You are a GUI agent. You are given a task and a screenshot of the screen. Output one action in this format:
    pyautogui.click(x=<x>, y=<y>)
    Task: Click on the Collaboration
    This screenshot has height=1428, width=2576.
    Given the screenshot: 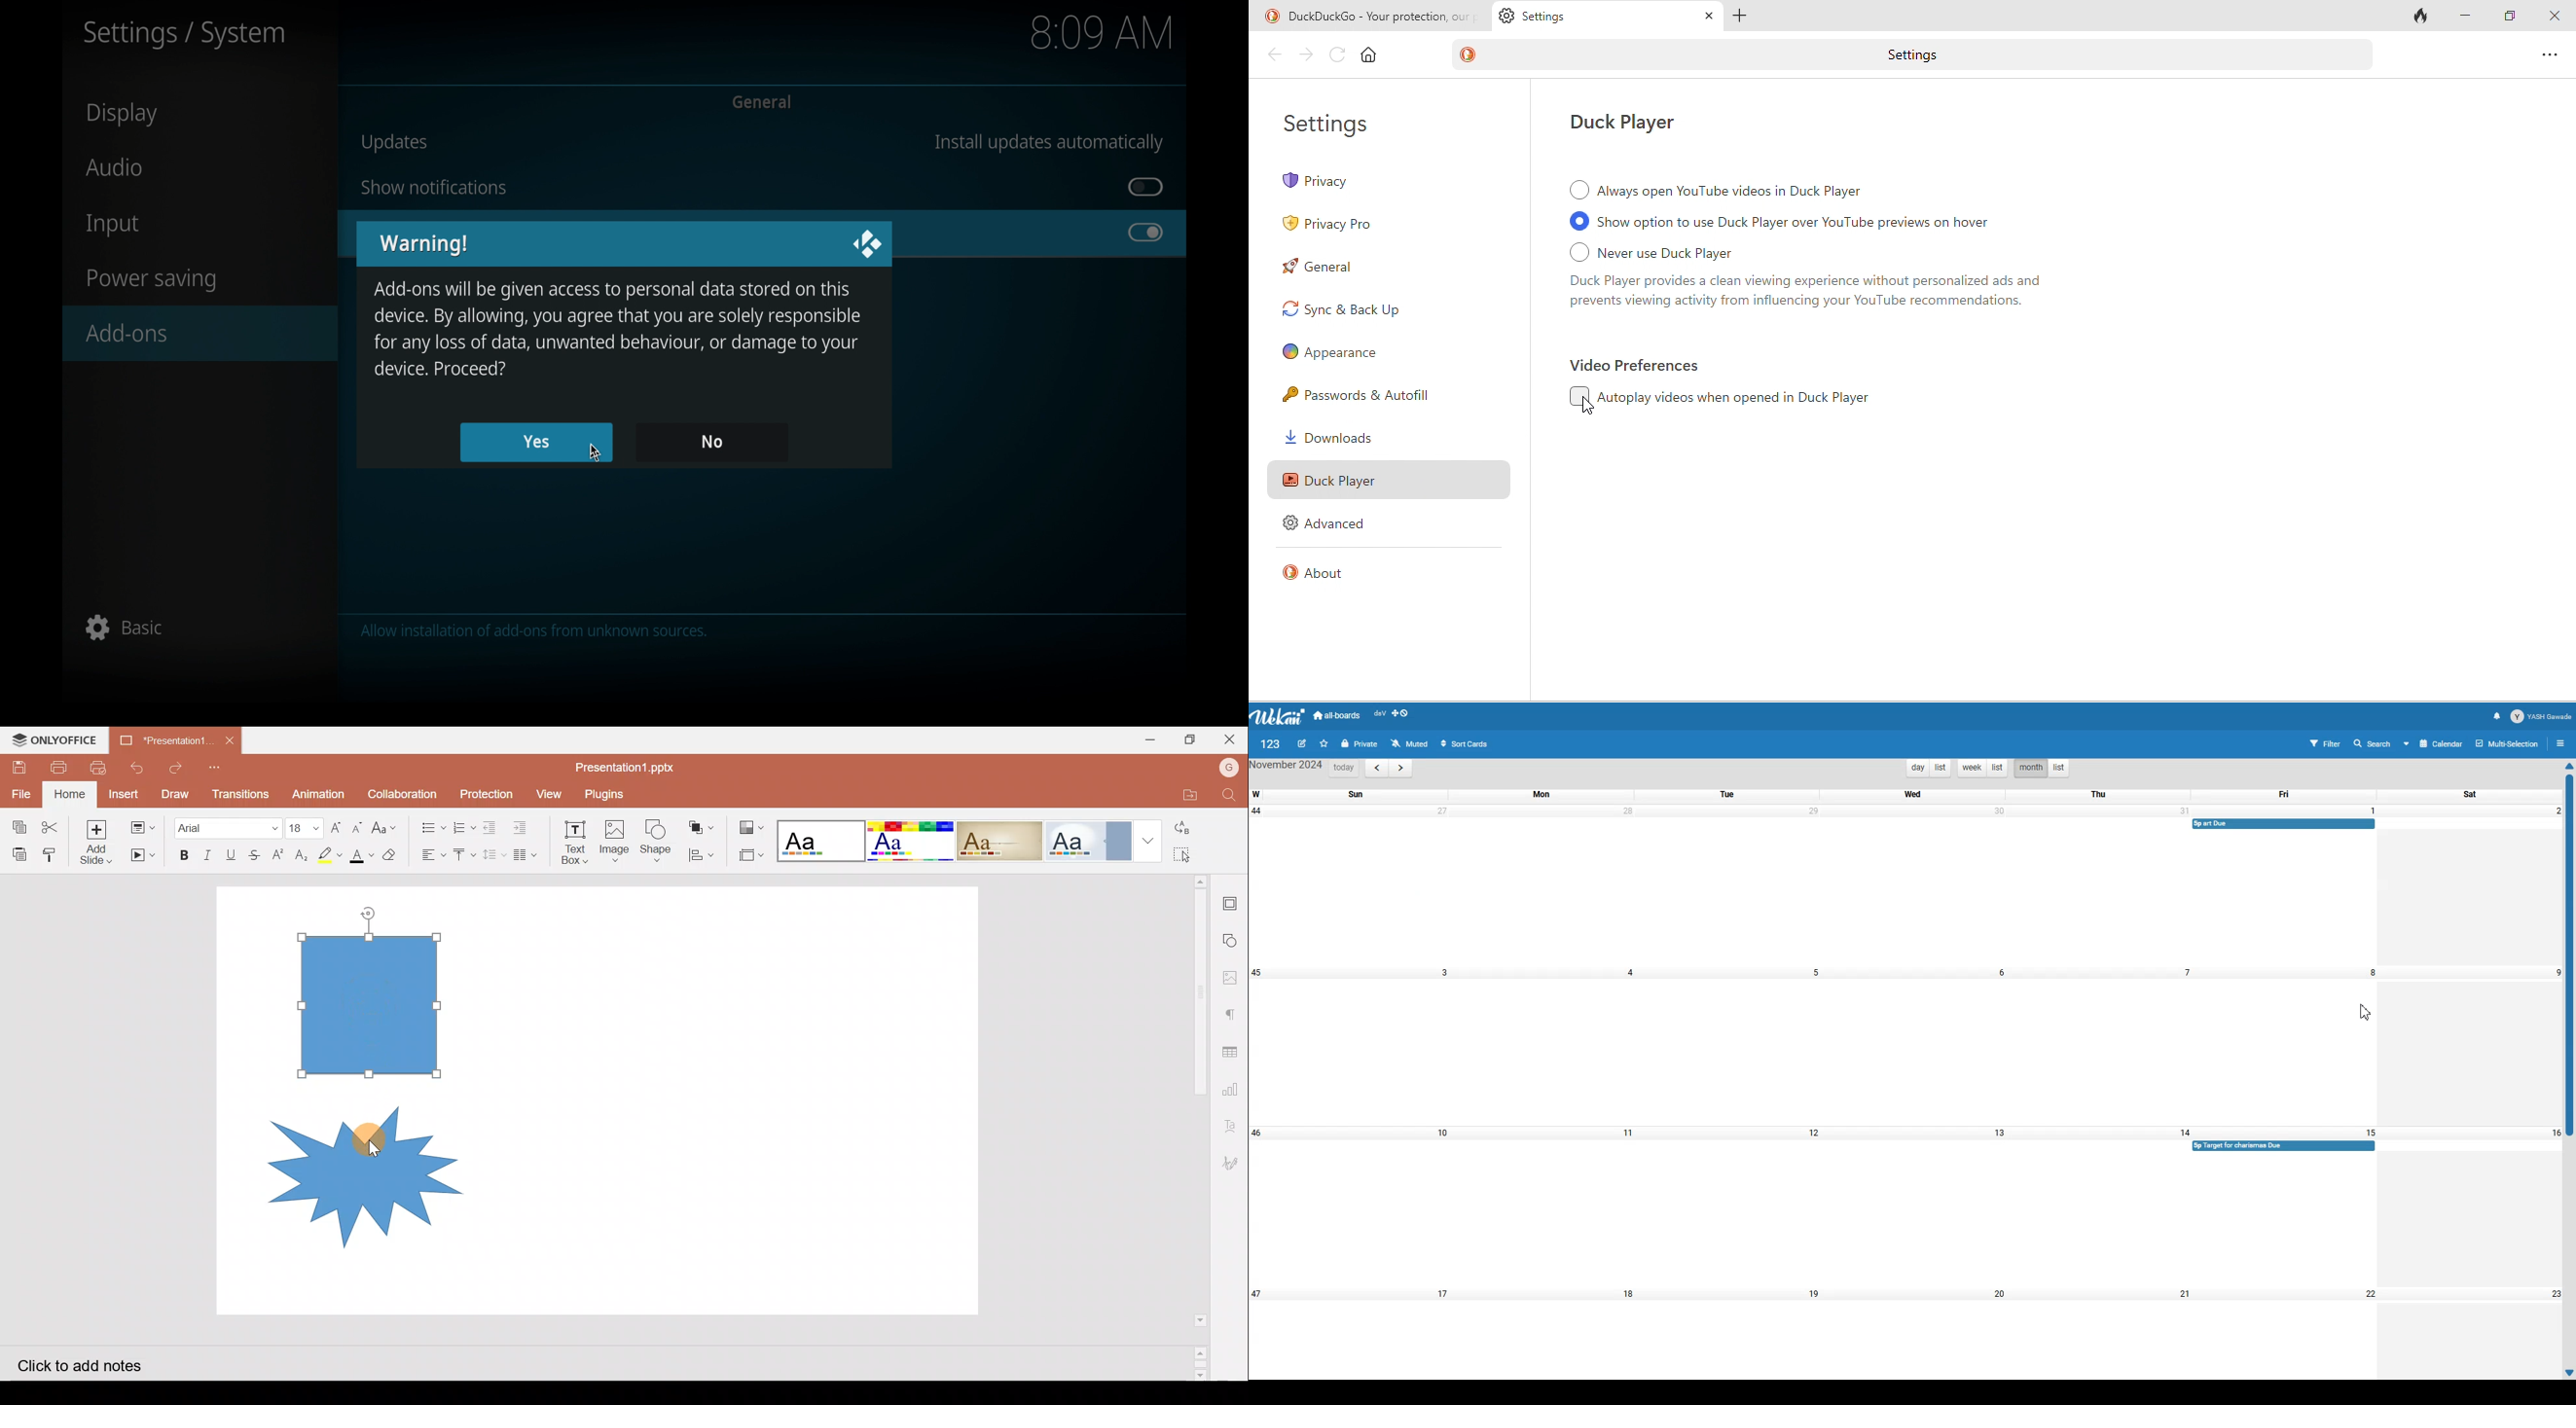 What is the action you would take?
    pyautogui.click(x=403, y=792)
    